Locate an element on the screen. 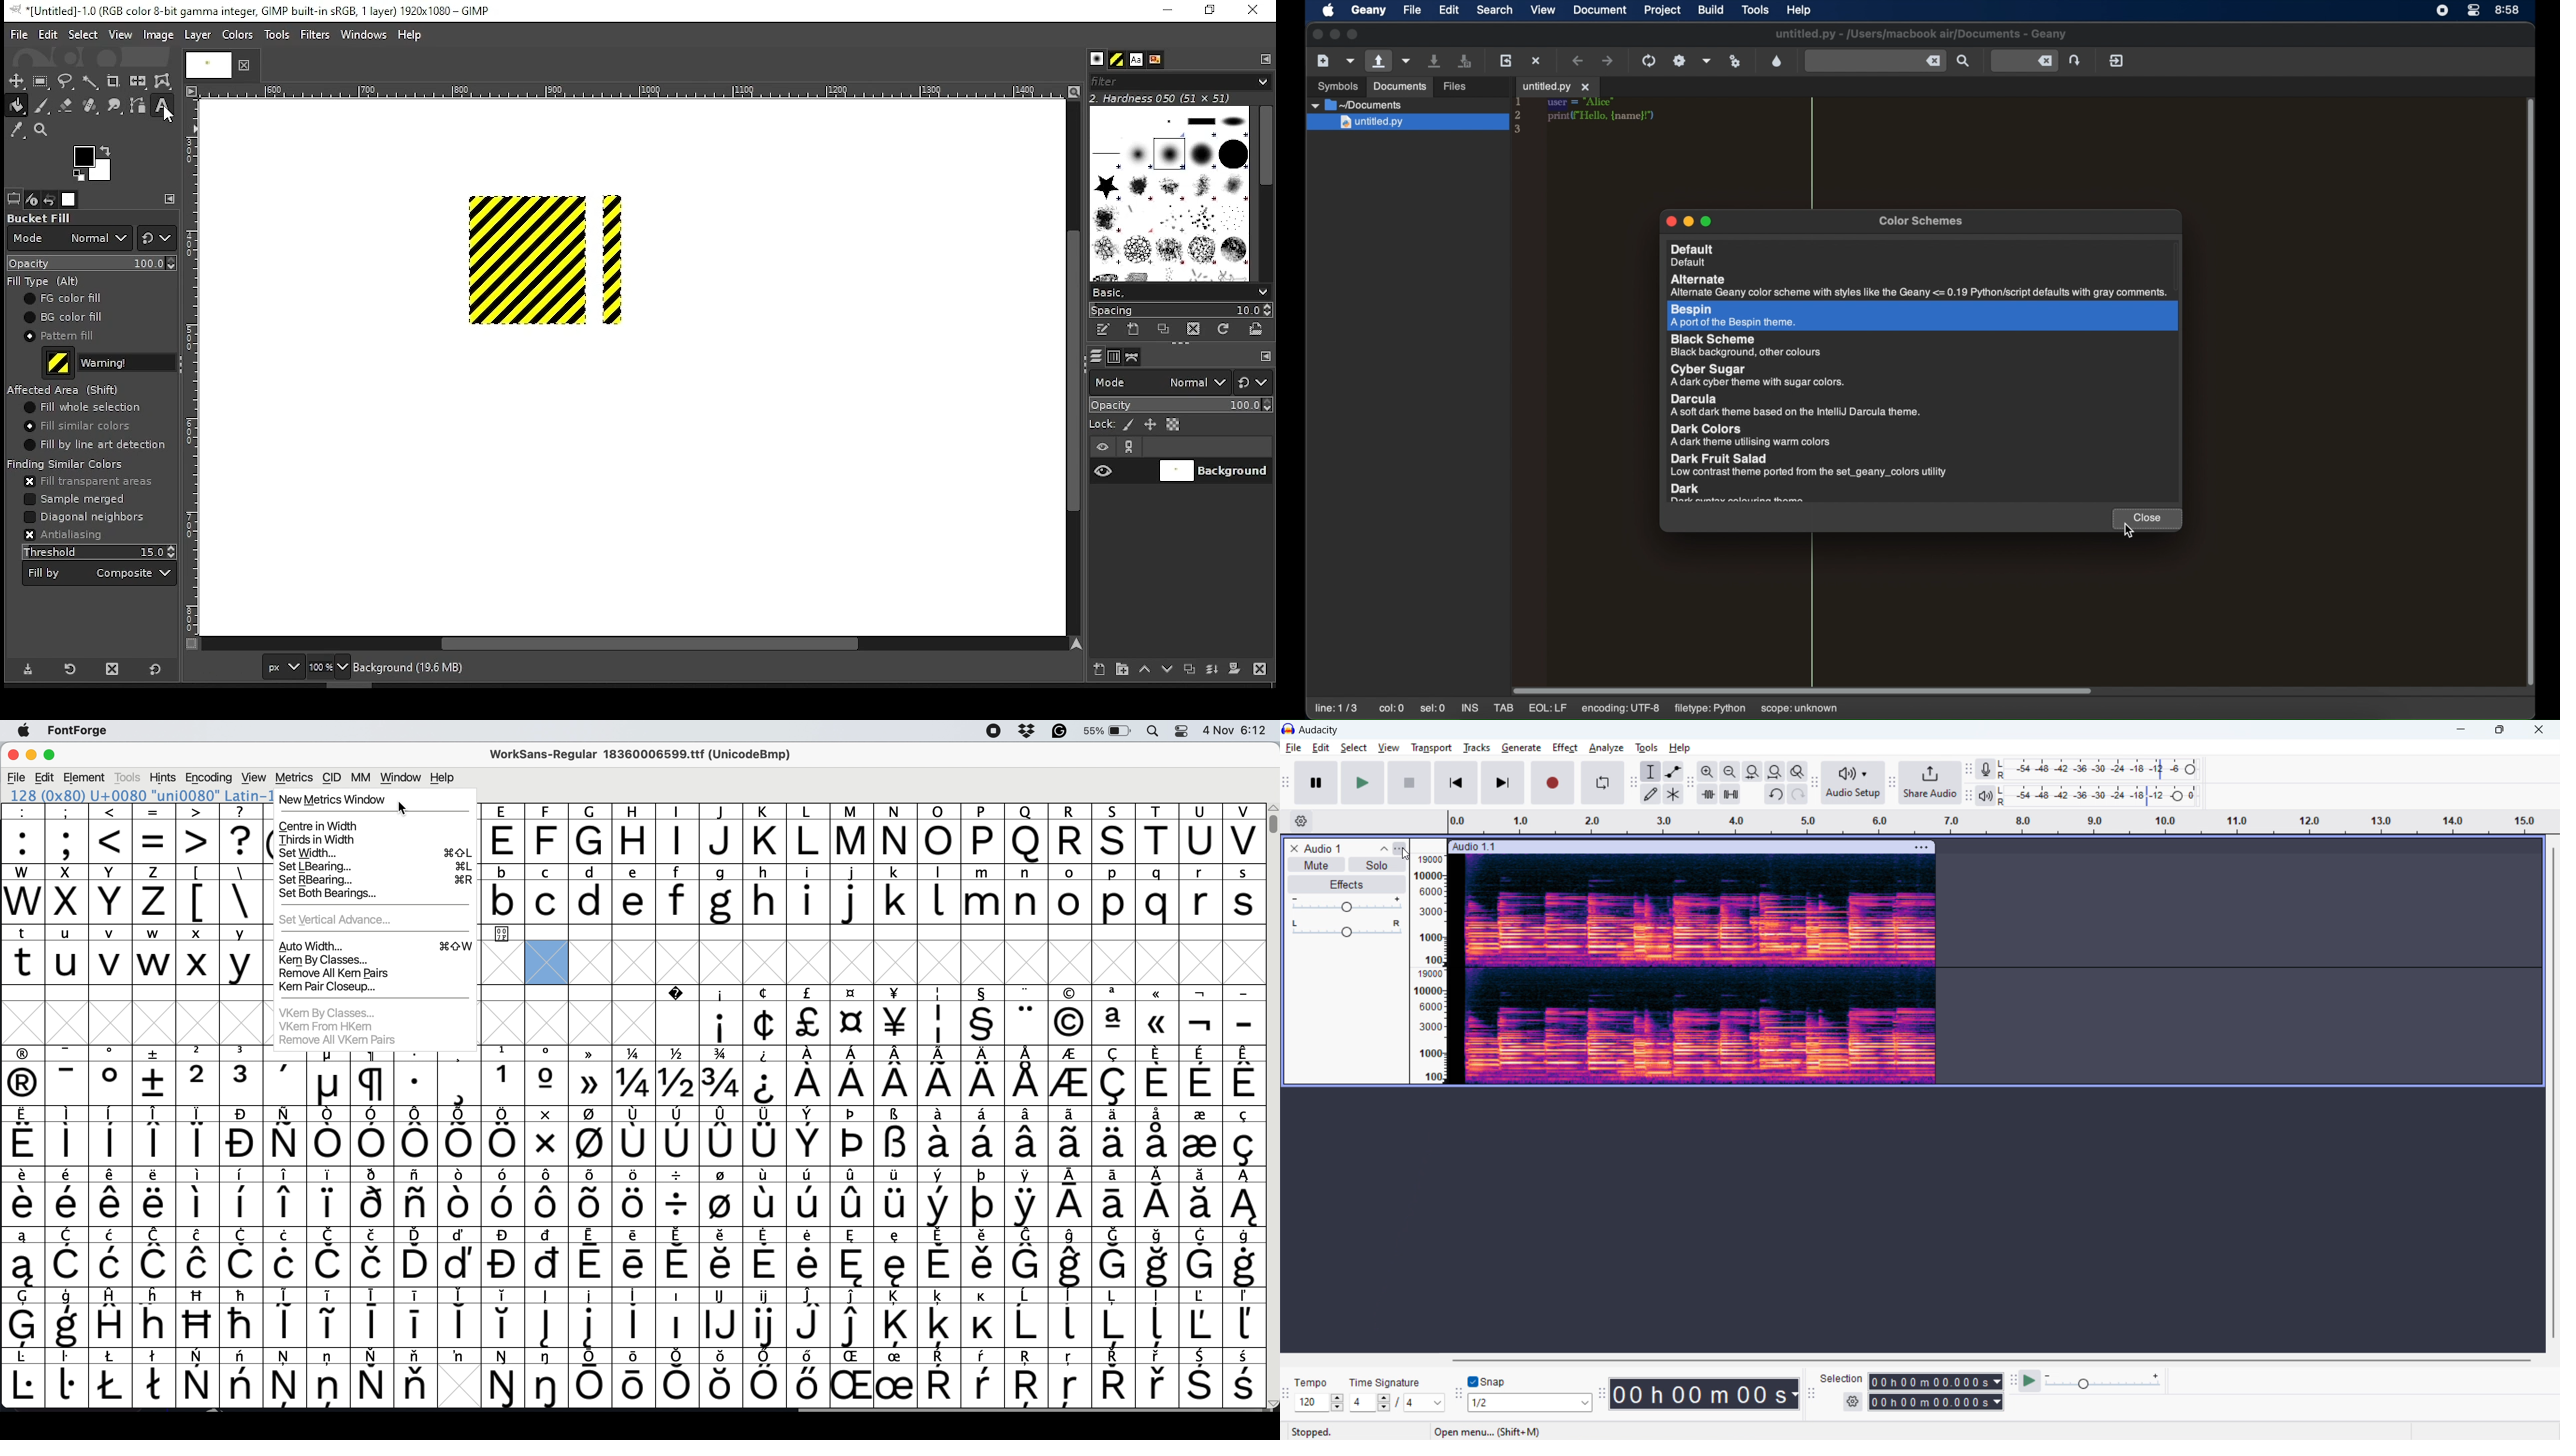  special characters is located at coordinates (632, 1327).